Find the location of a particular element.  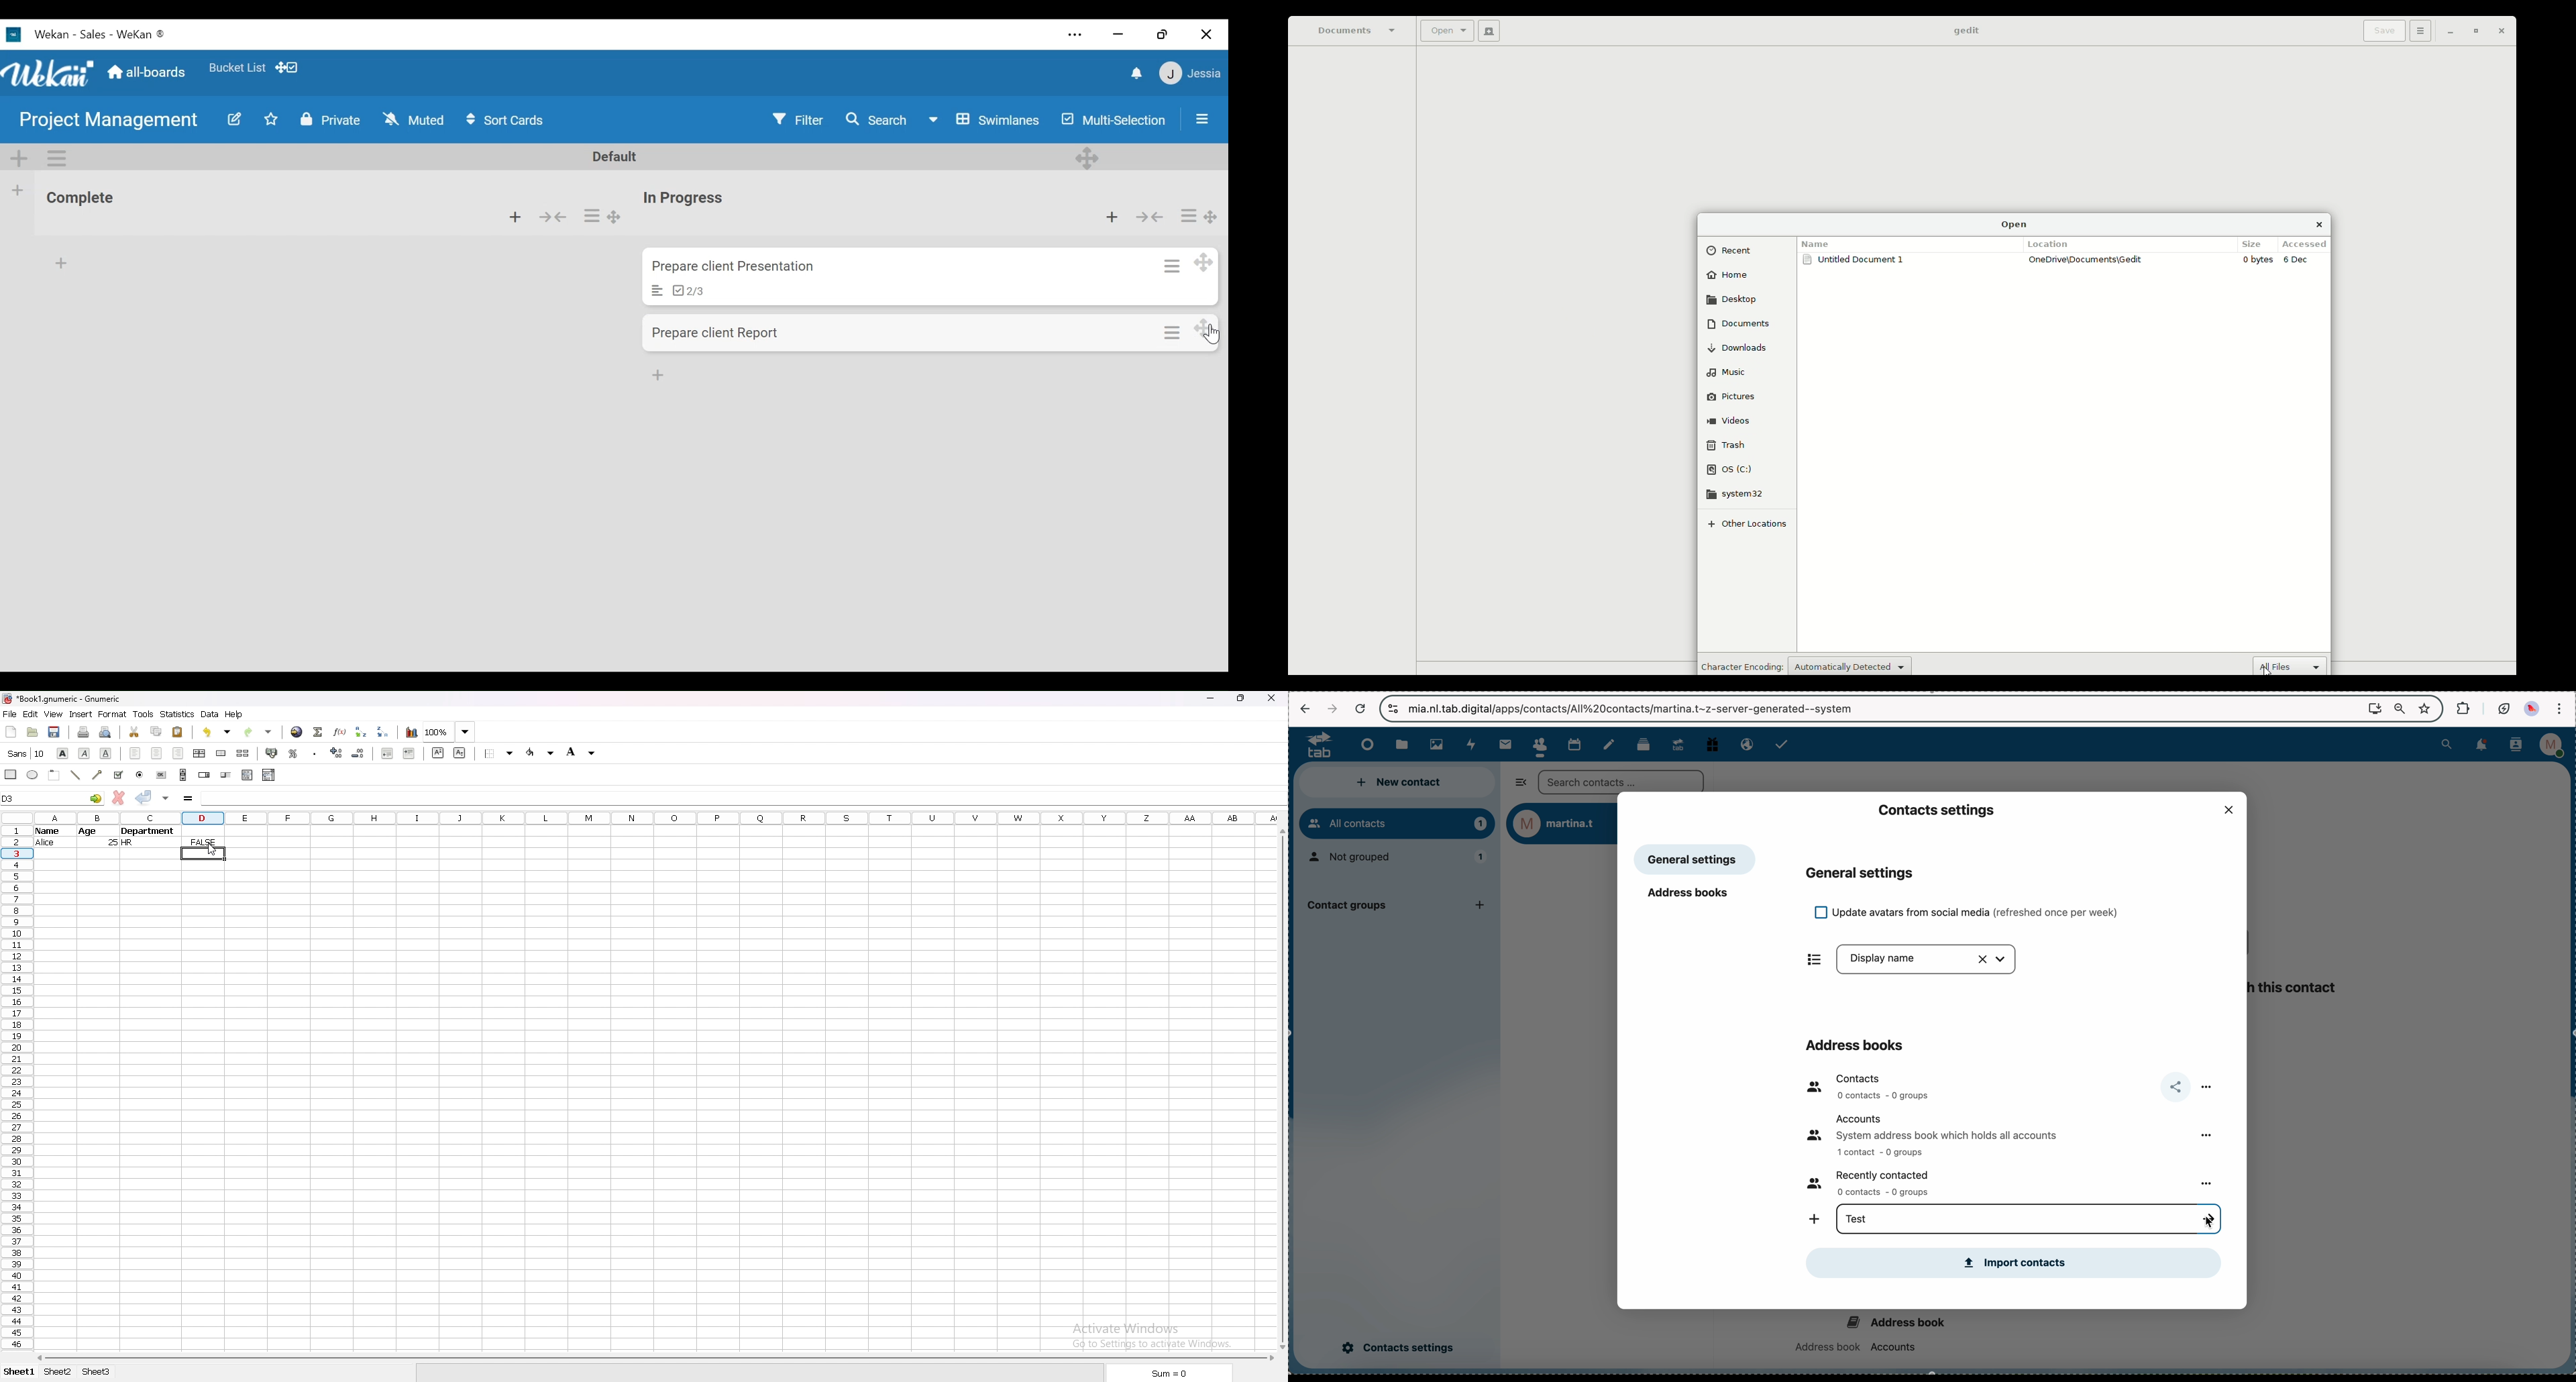

Board Title is located at coordinates (108, 122).